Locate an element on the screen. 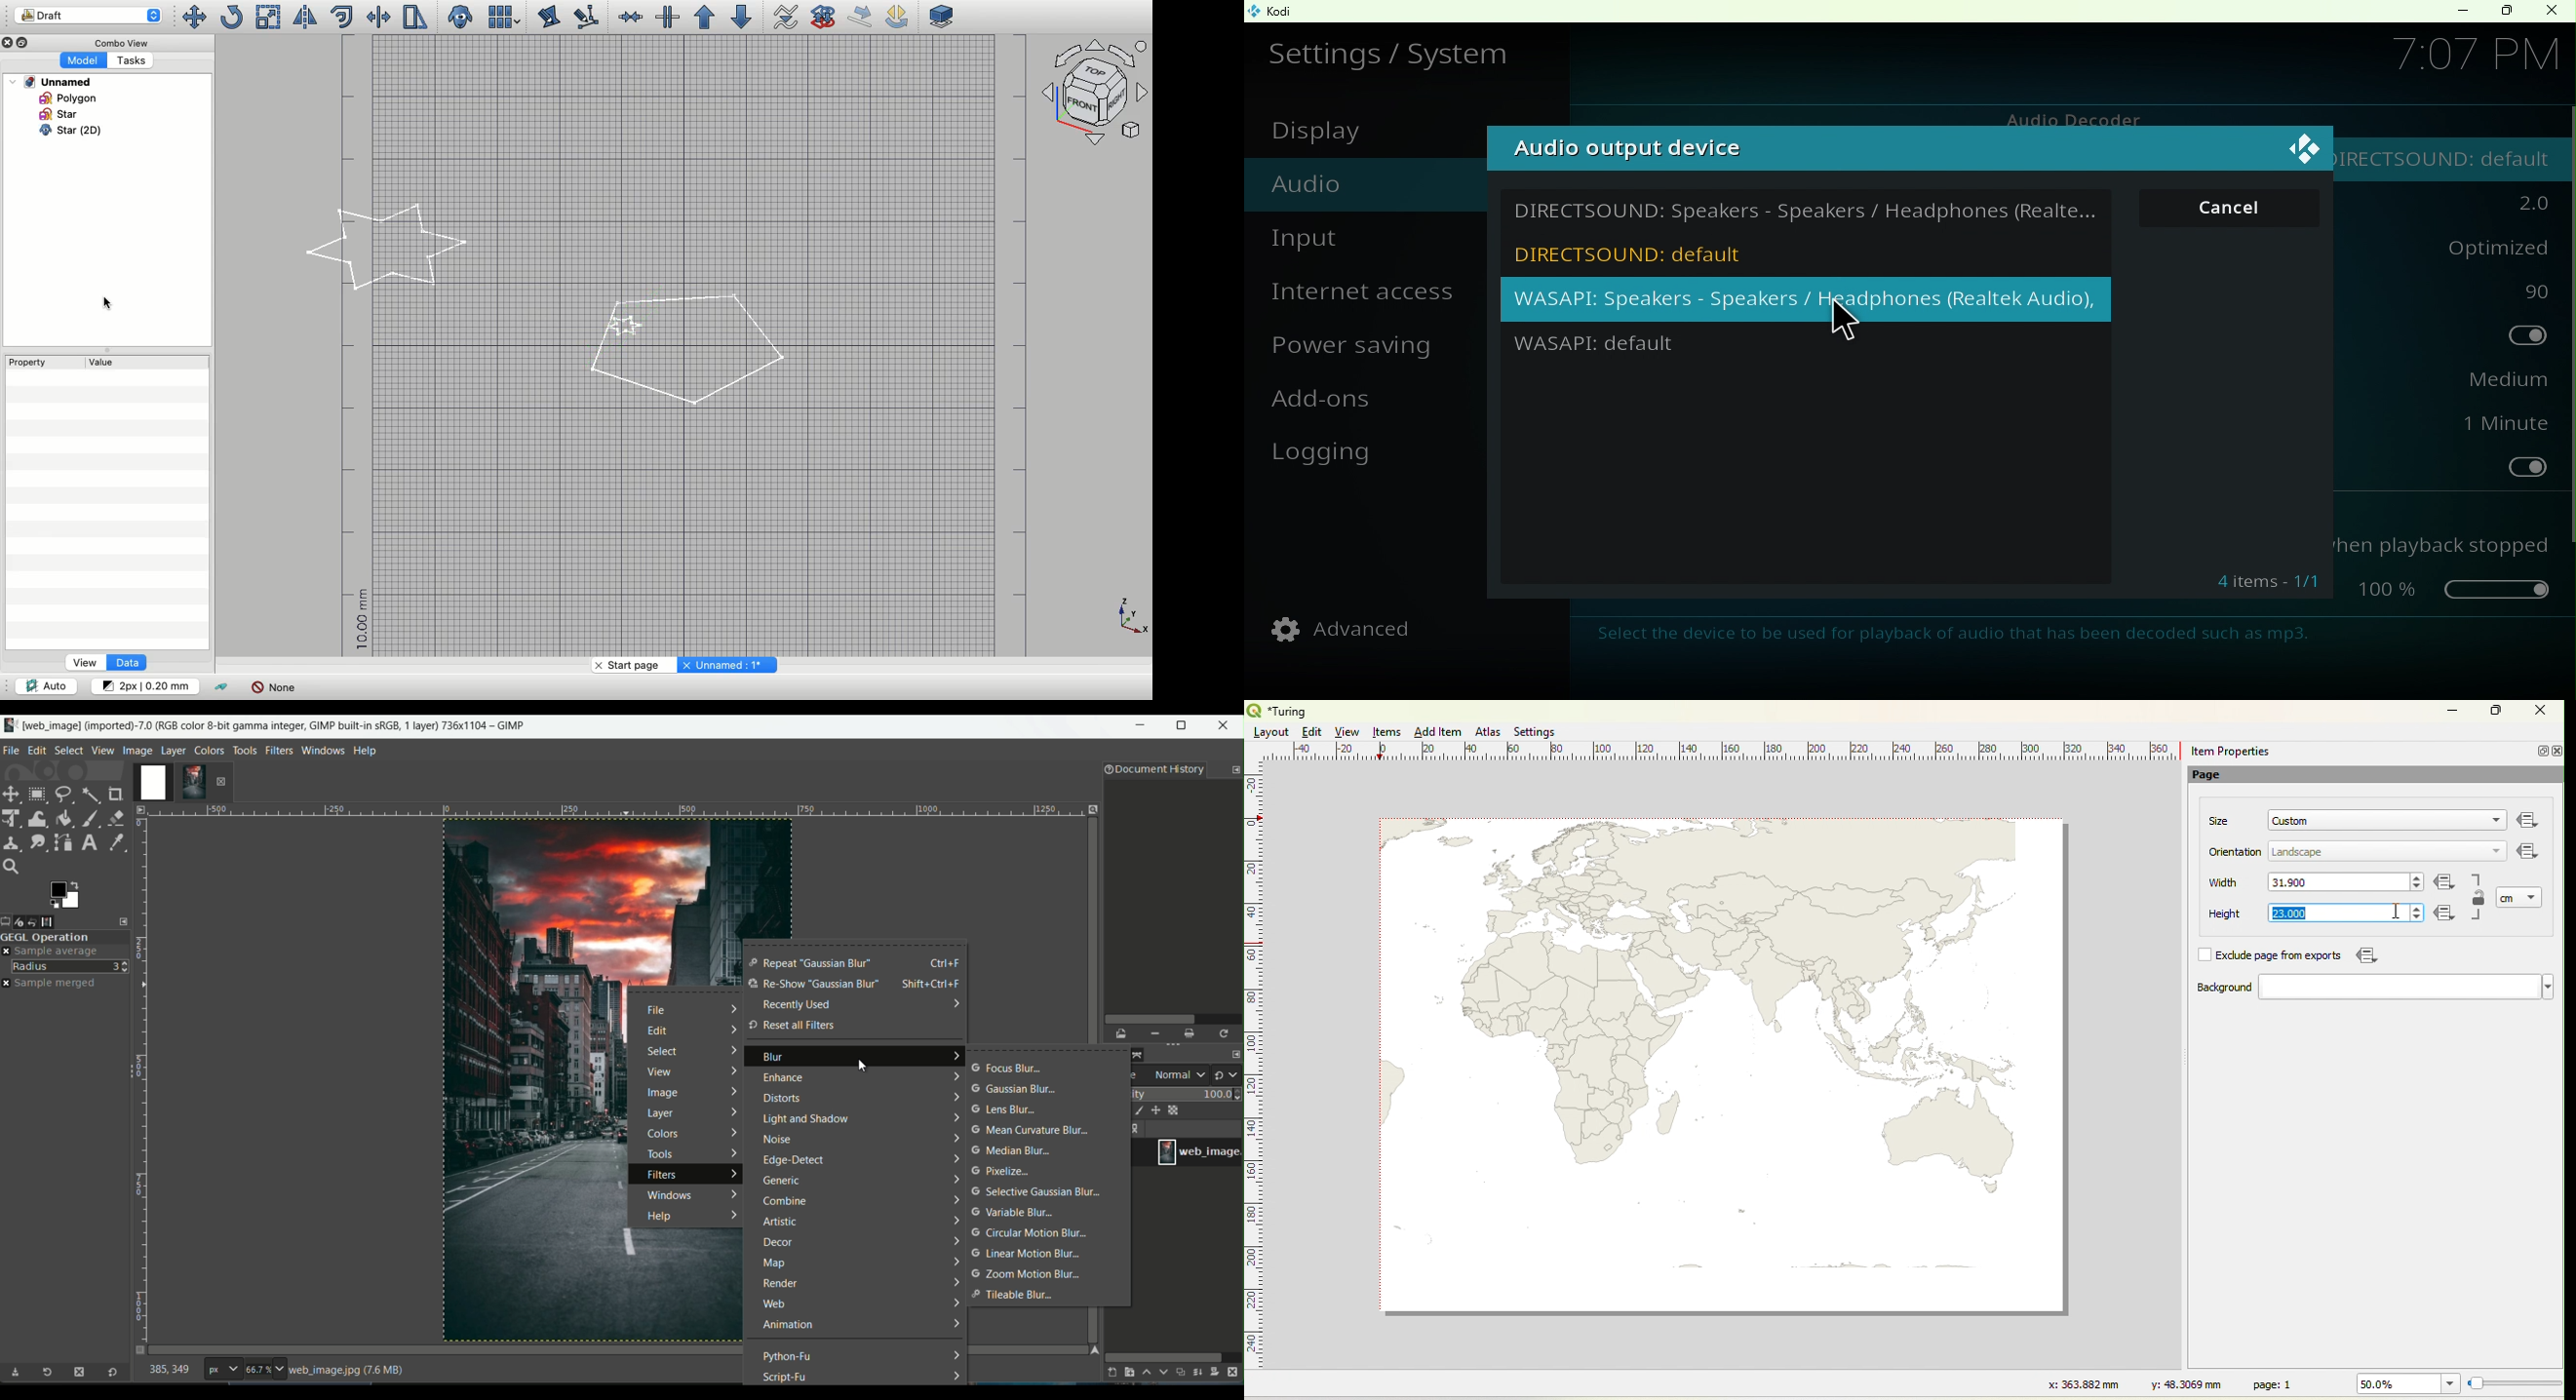 This screenshot has height=1400, width=2576. light and shadow is located at coordinates (806, 1120).